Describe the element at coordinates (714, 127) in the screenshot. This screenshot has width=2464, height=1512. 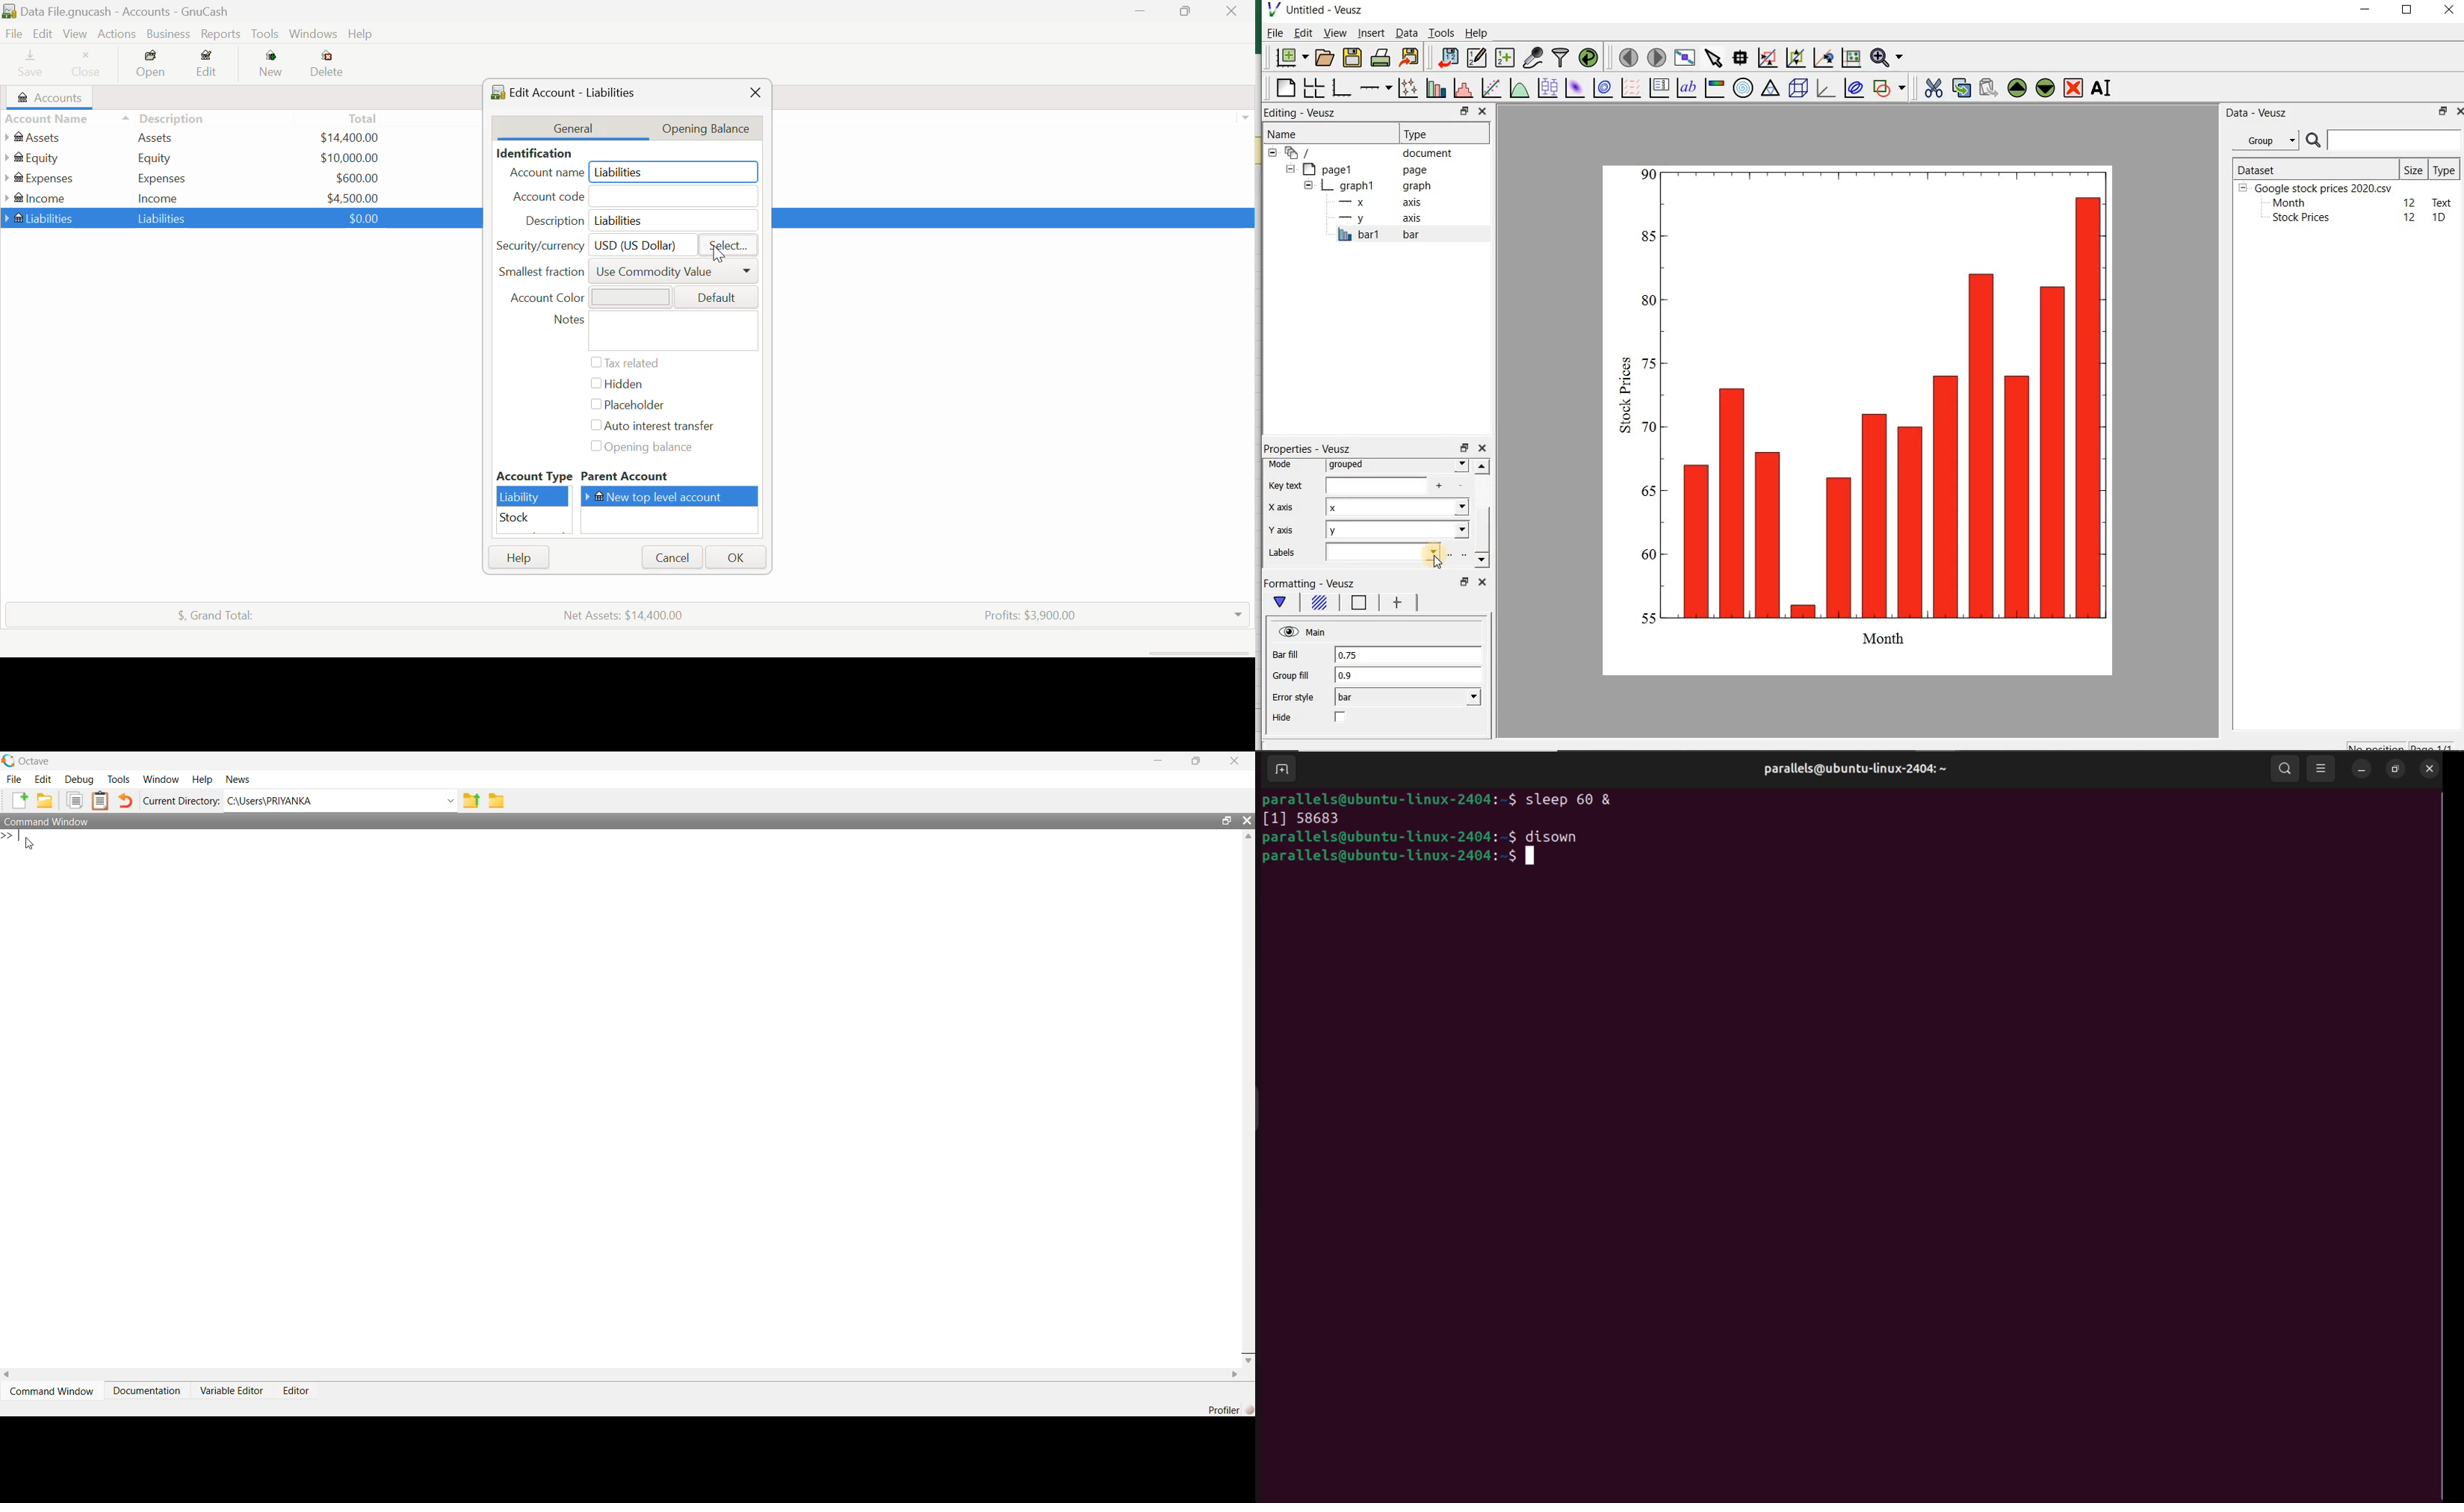
I see `Opening Balance Tab` at that location.